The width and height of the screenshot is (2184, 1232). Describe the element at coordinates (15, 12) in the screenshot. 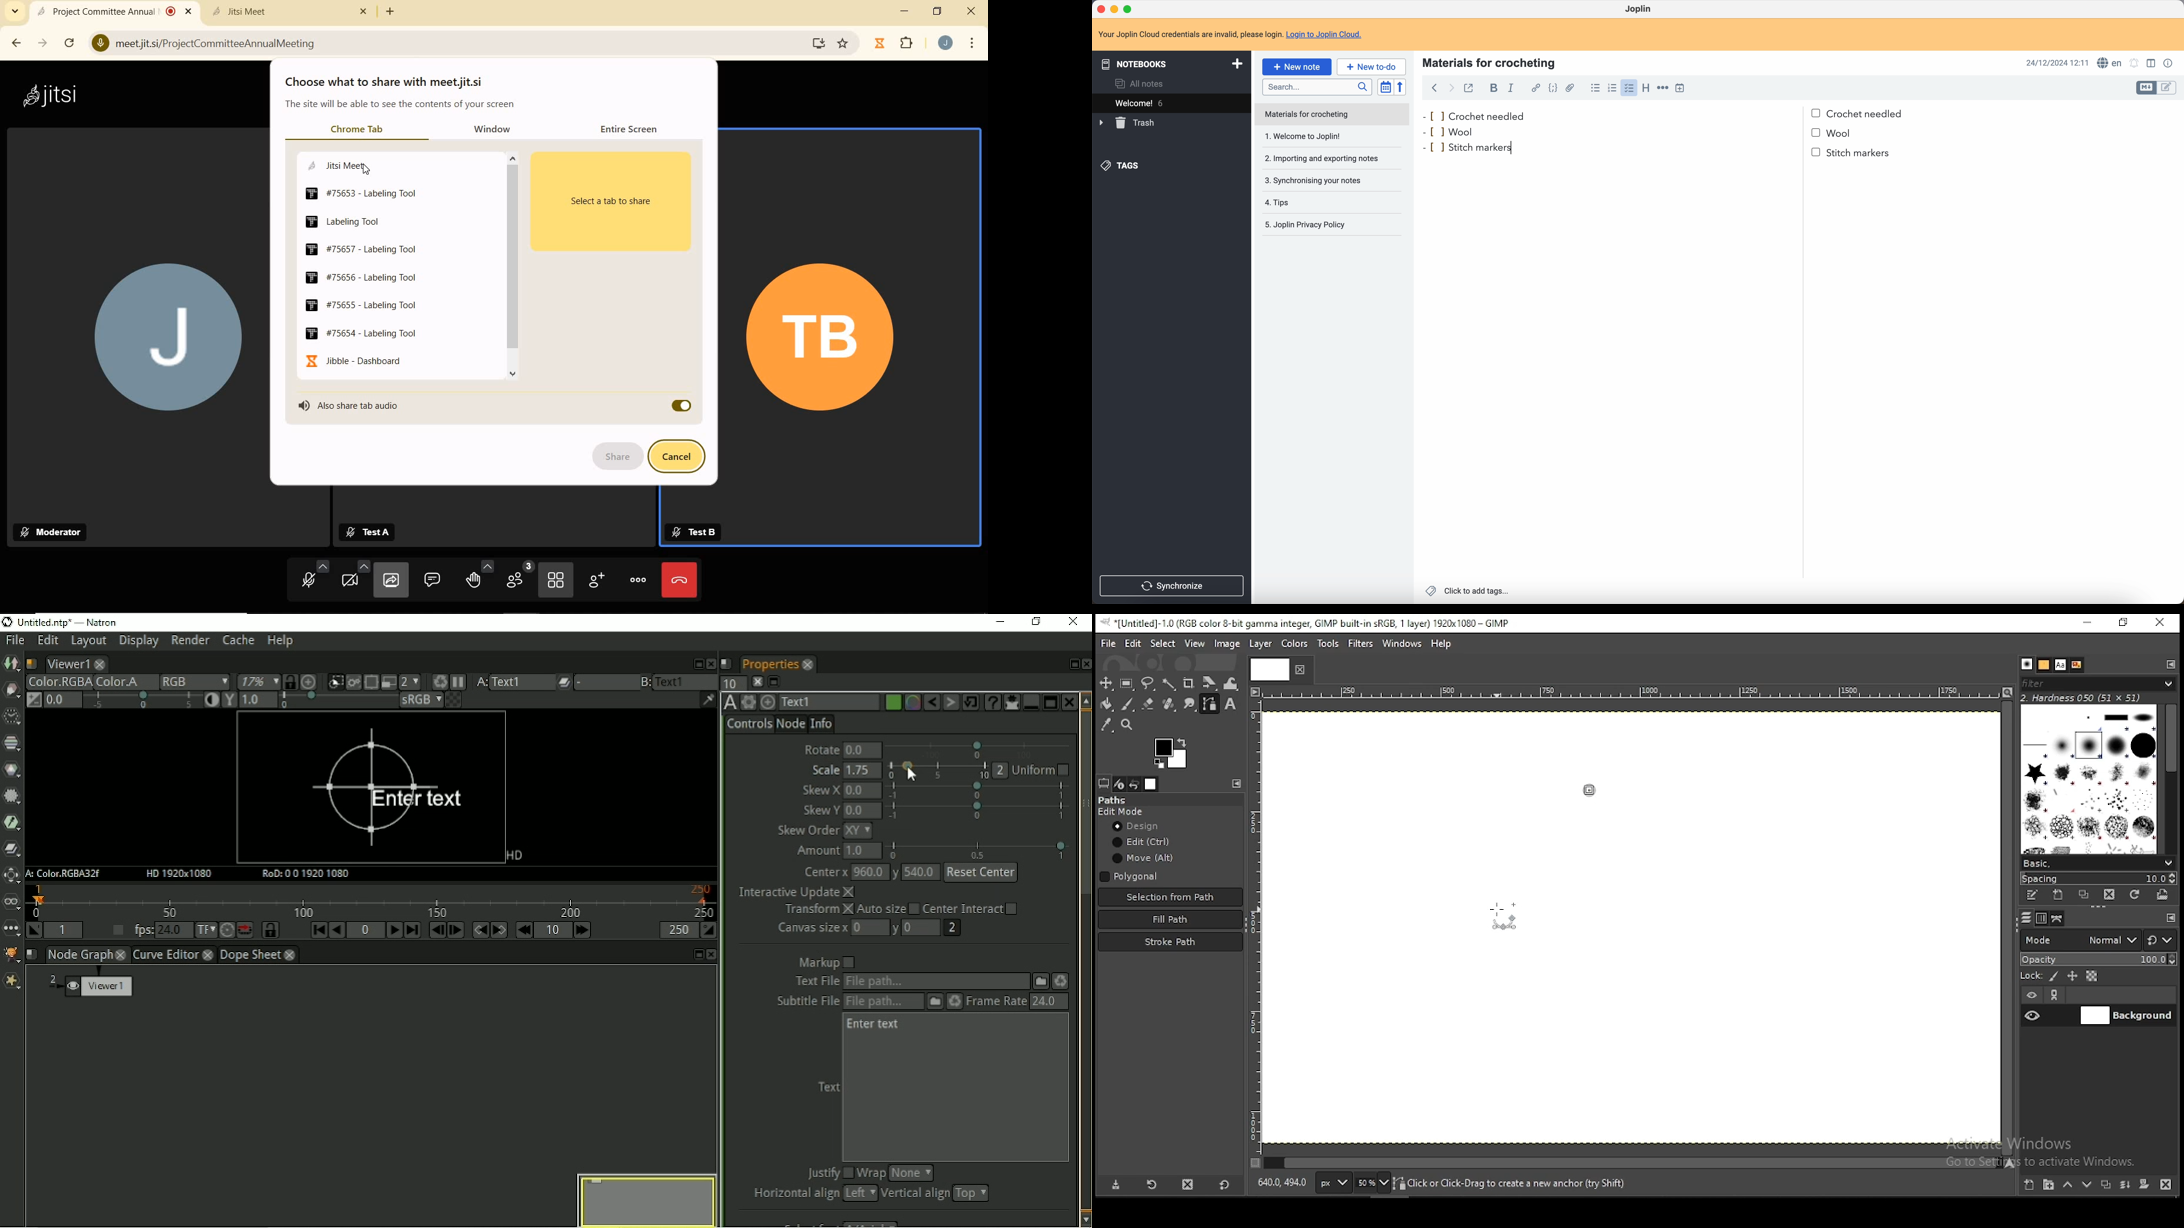

I see `Collapse` at that location.